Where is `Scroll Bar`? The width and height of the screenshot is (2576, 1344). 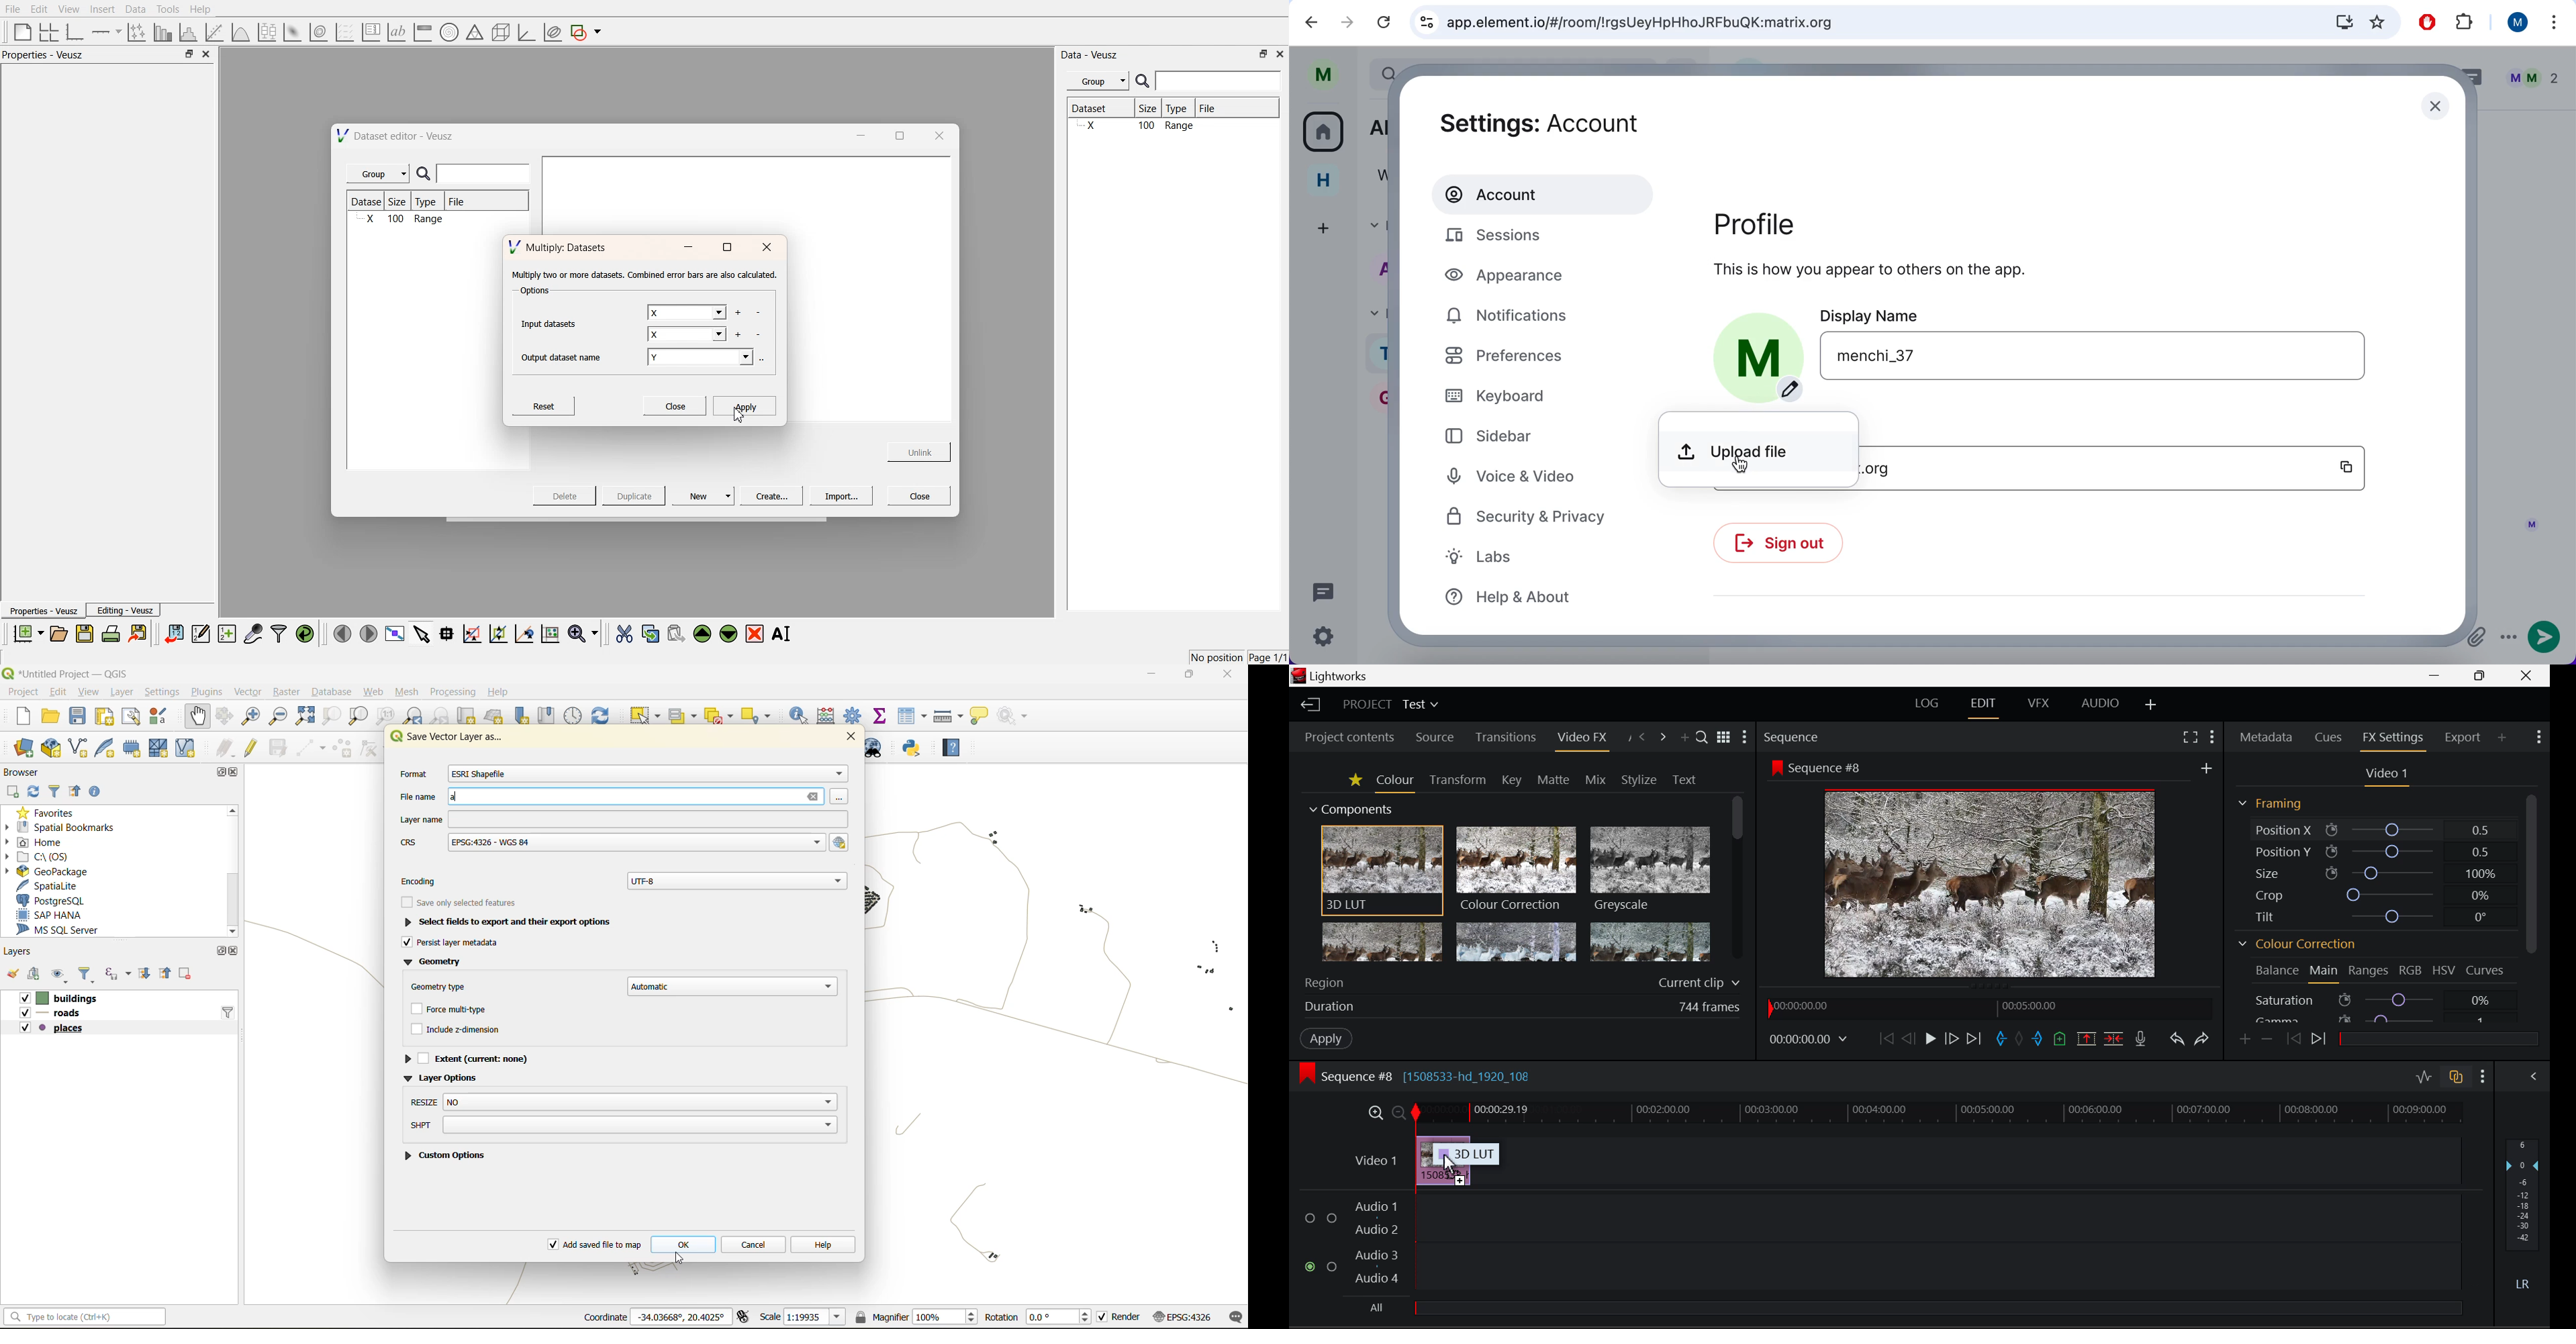 Scroll Bar is located at coordinates (1736, 881).